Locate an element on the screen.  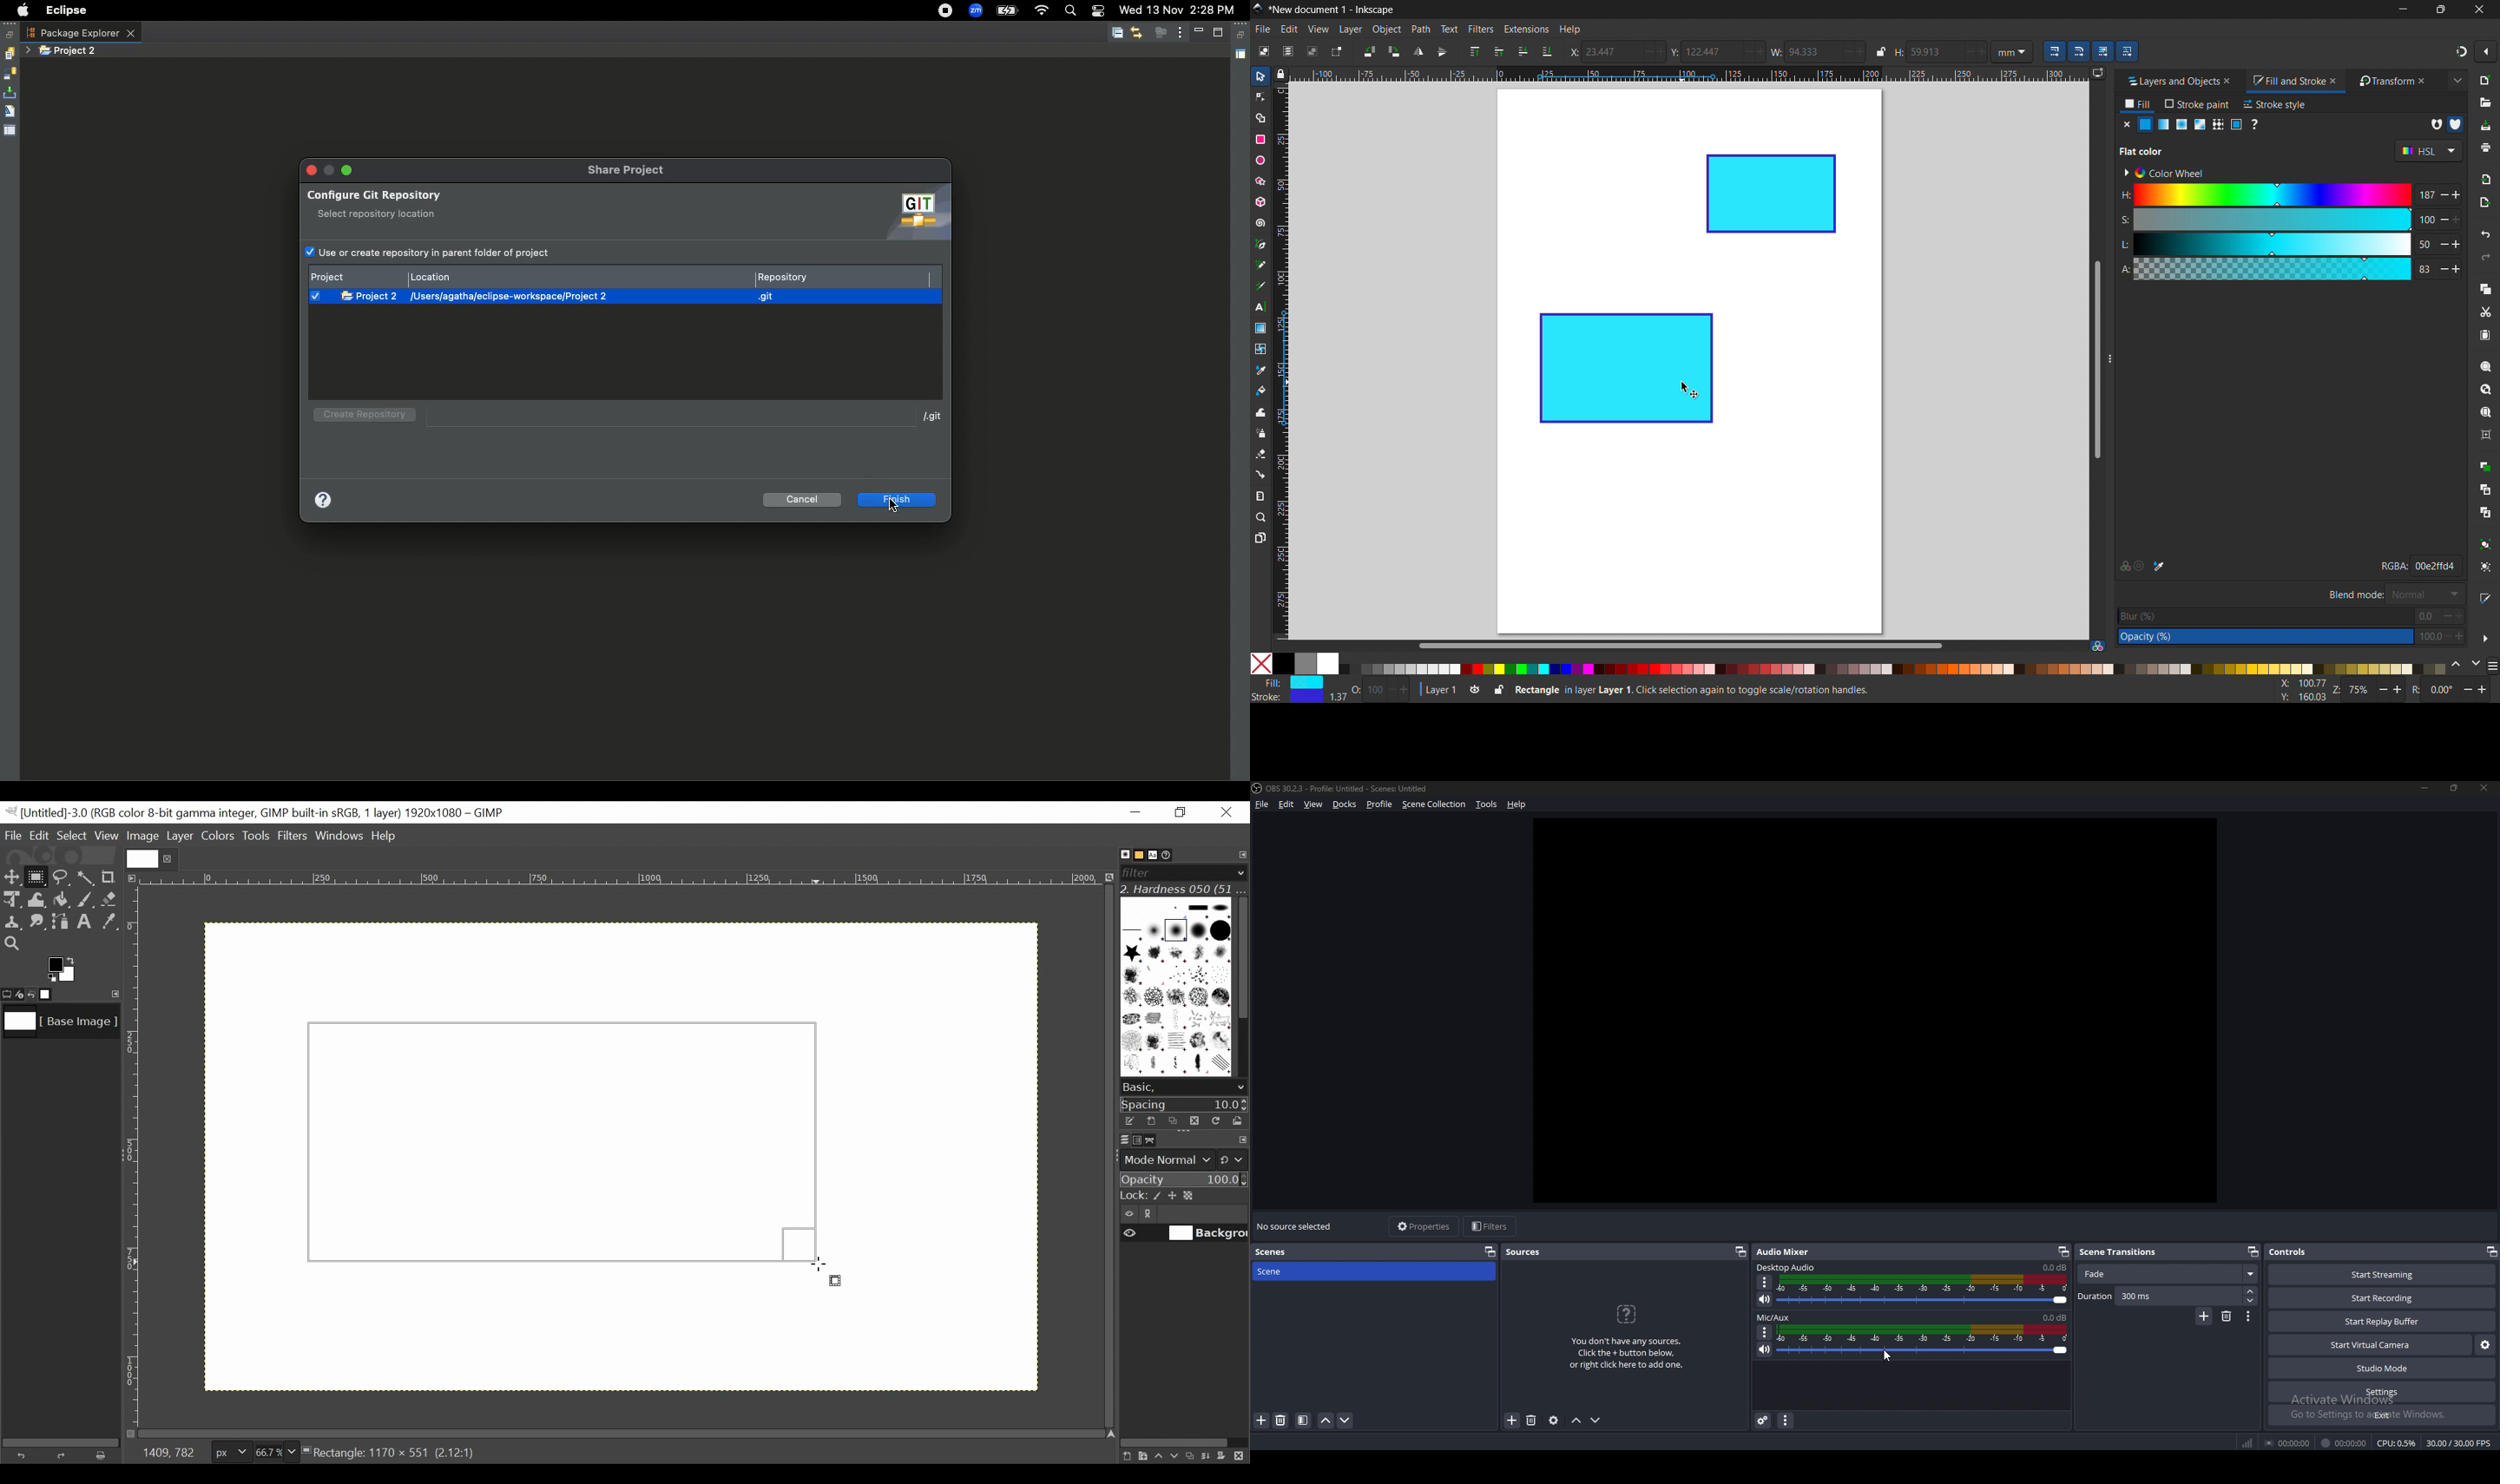
CPU: 0.5% is located at coordinates (2397, 1444).